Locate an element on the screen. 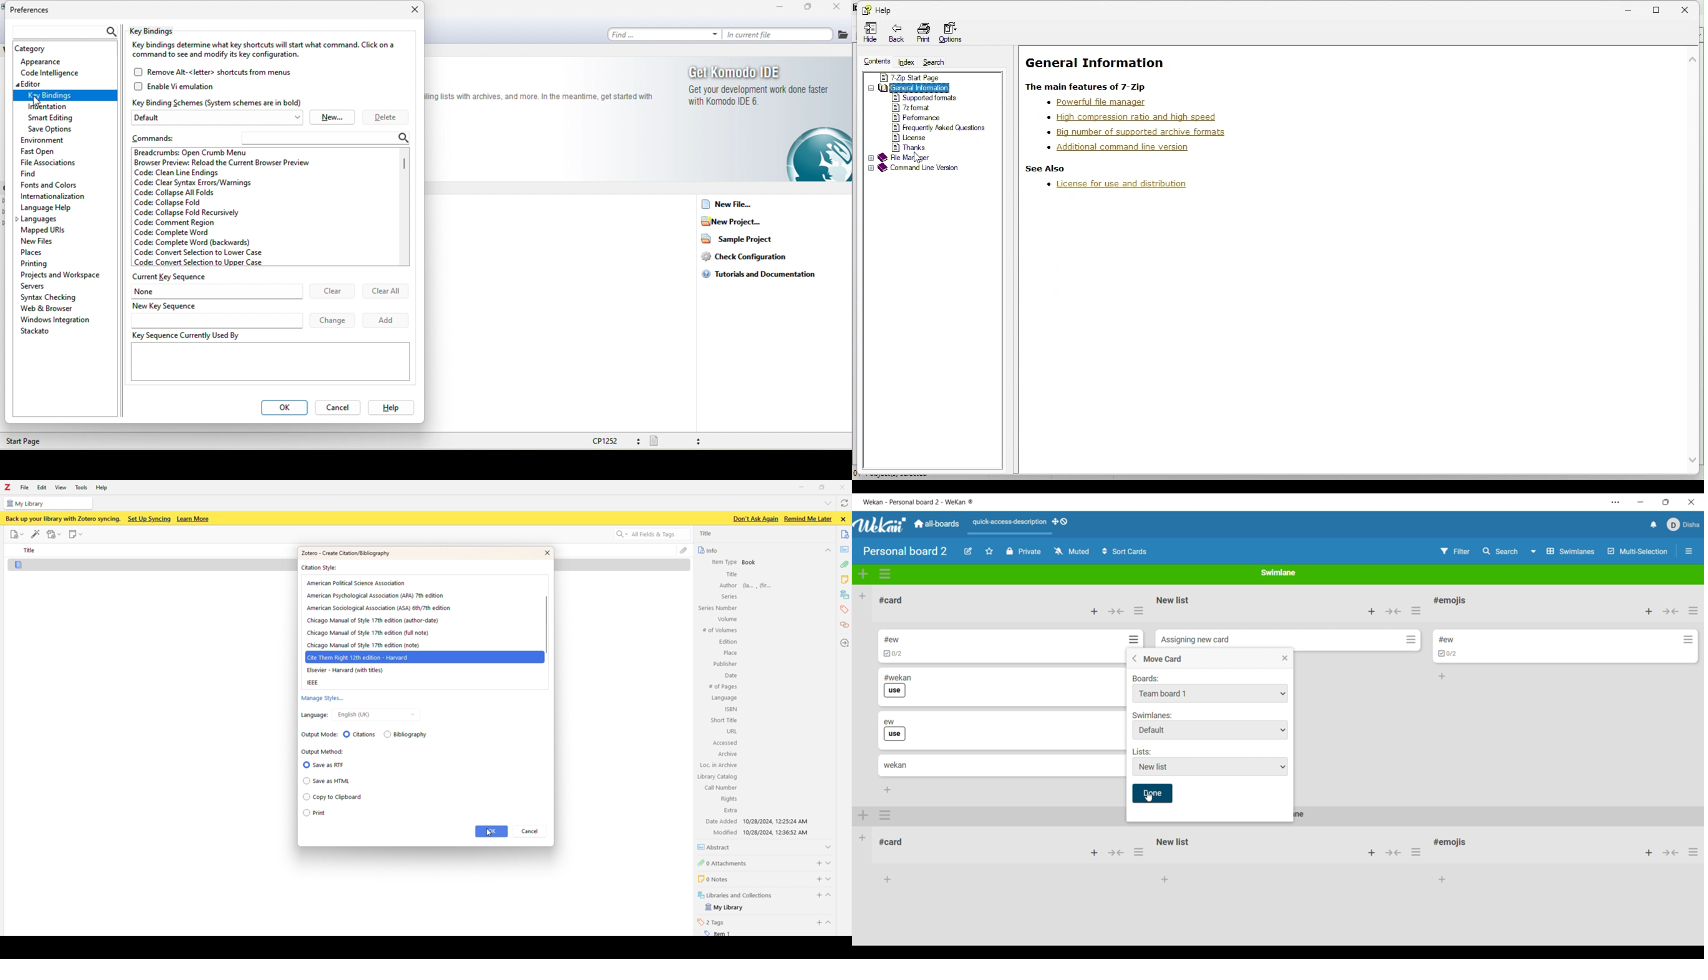  new is located at coordinates (332, 117).